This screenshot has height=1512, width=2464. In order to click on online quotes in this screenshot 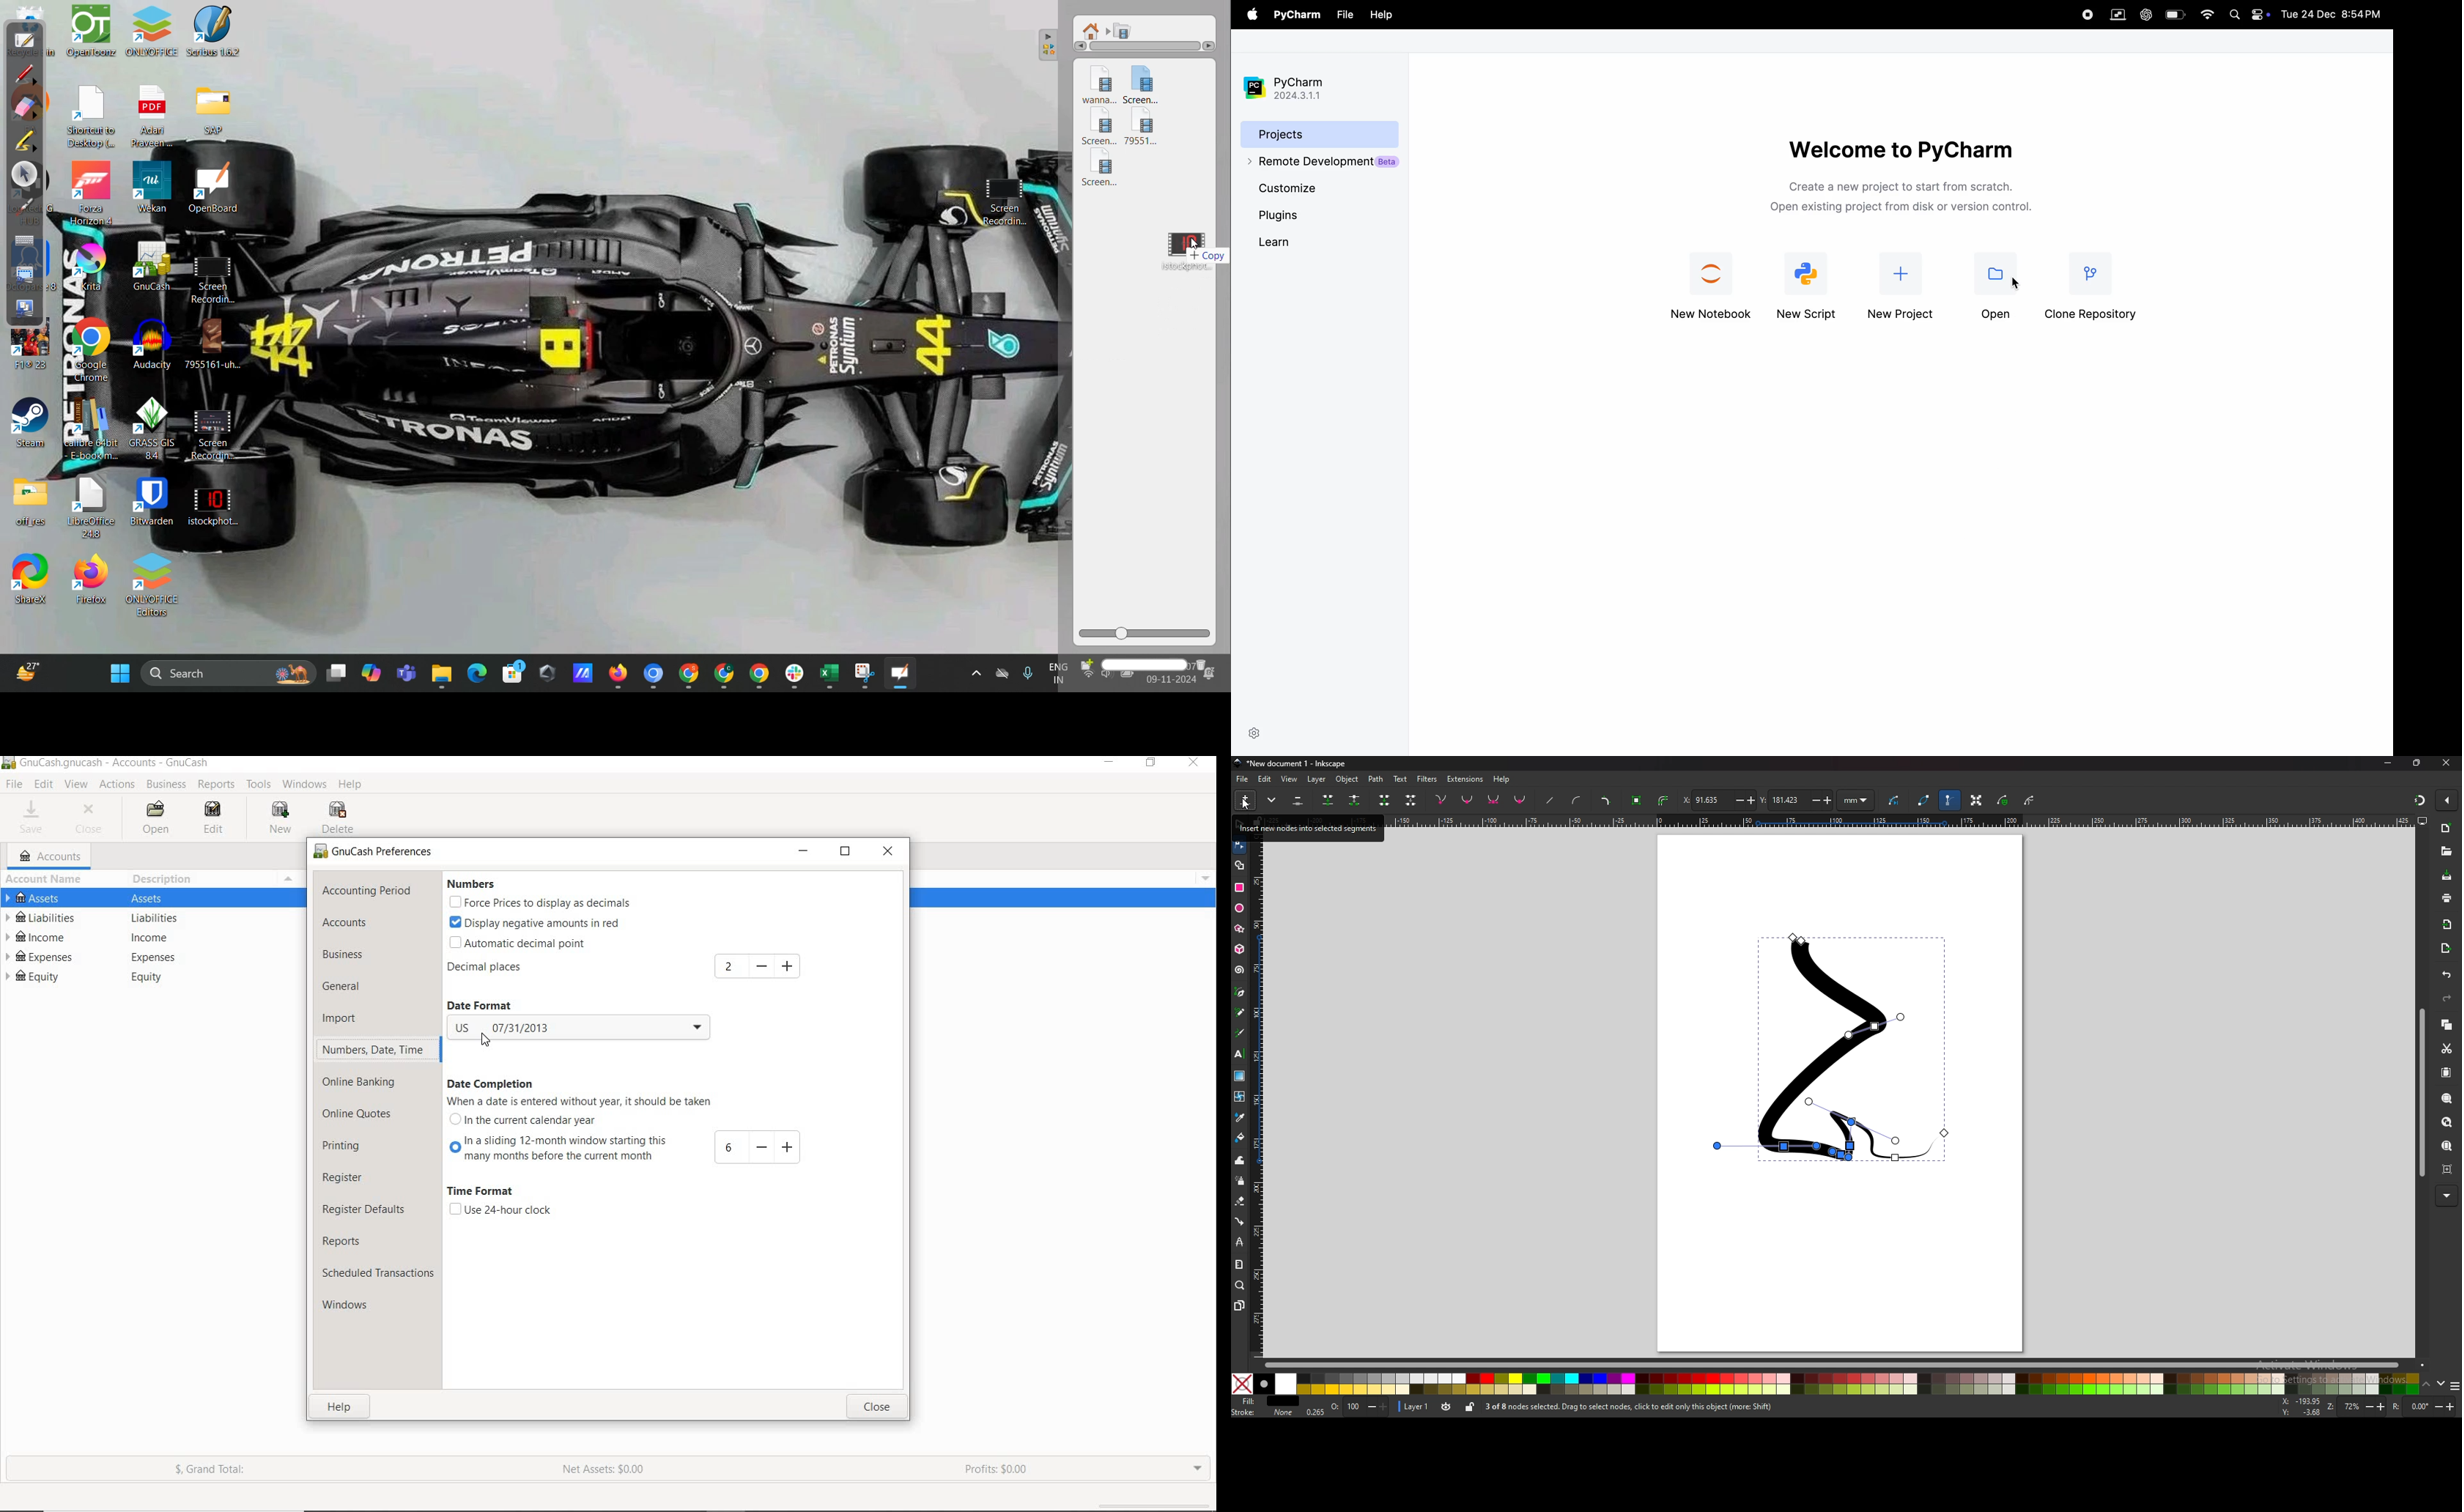, I will do `click(363, 1114)`.